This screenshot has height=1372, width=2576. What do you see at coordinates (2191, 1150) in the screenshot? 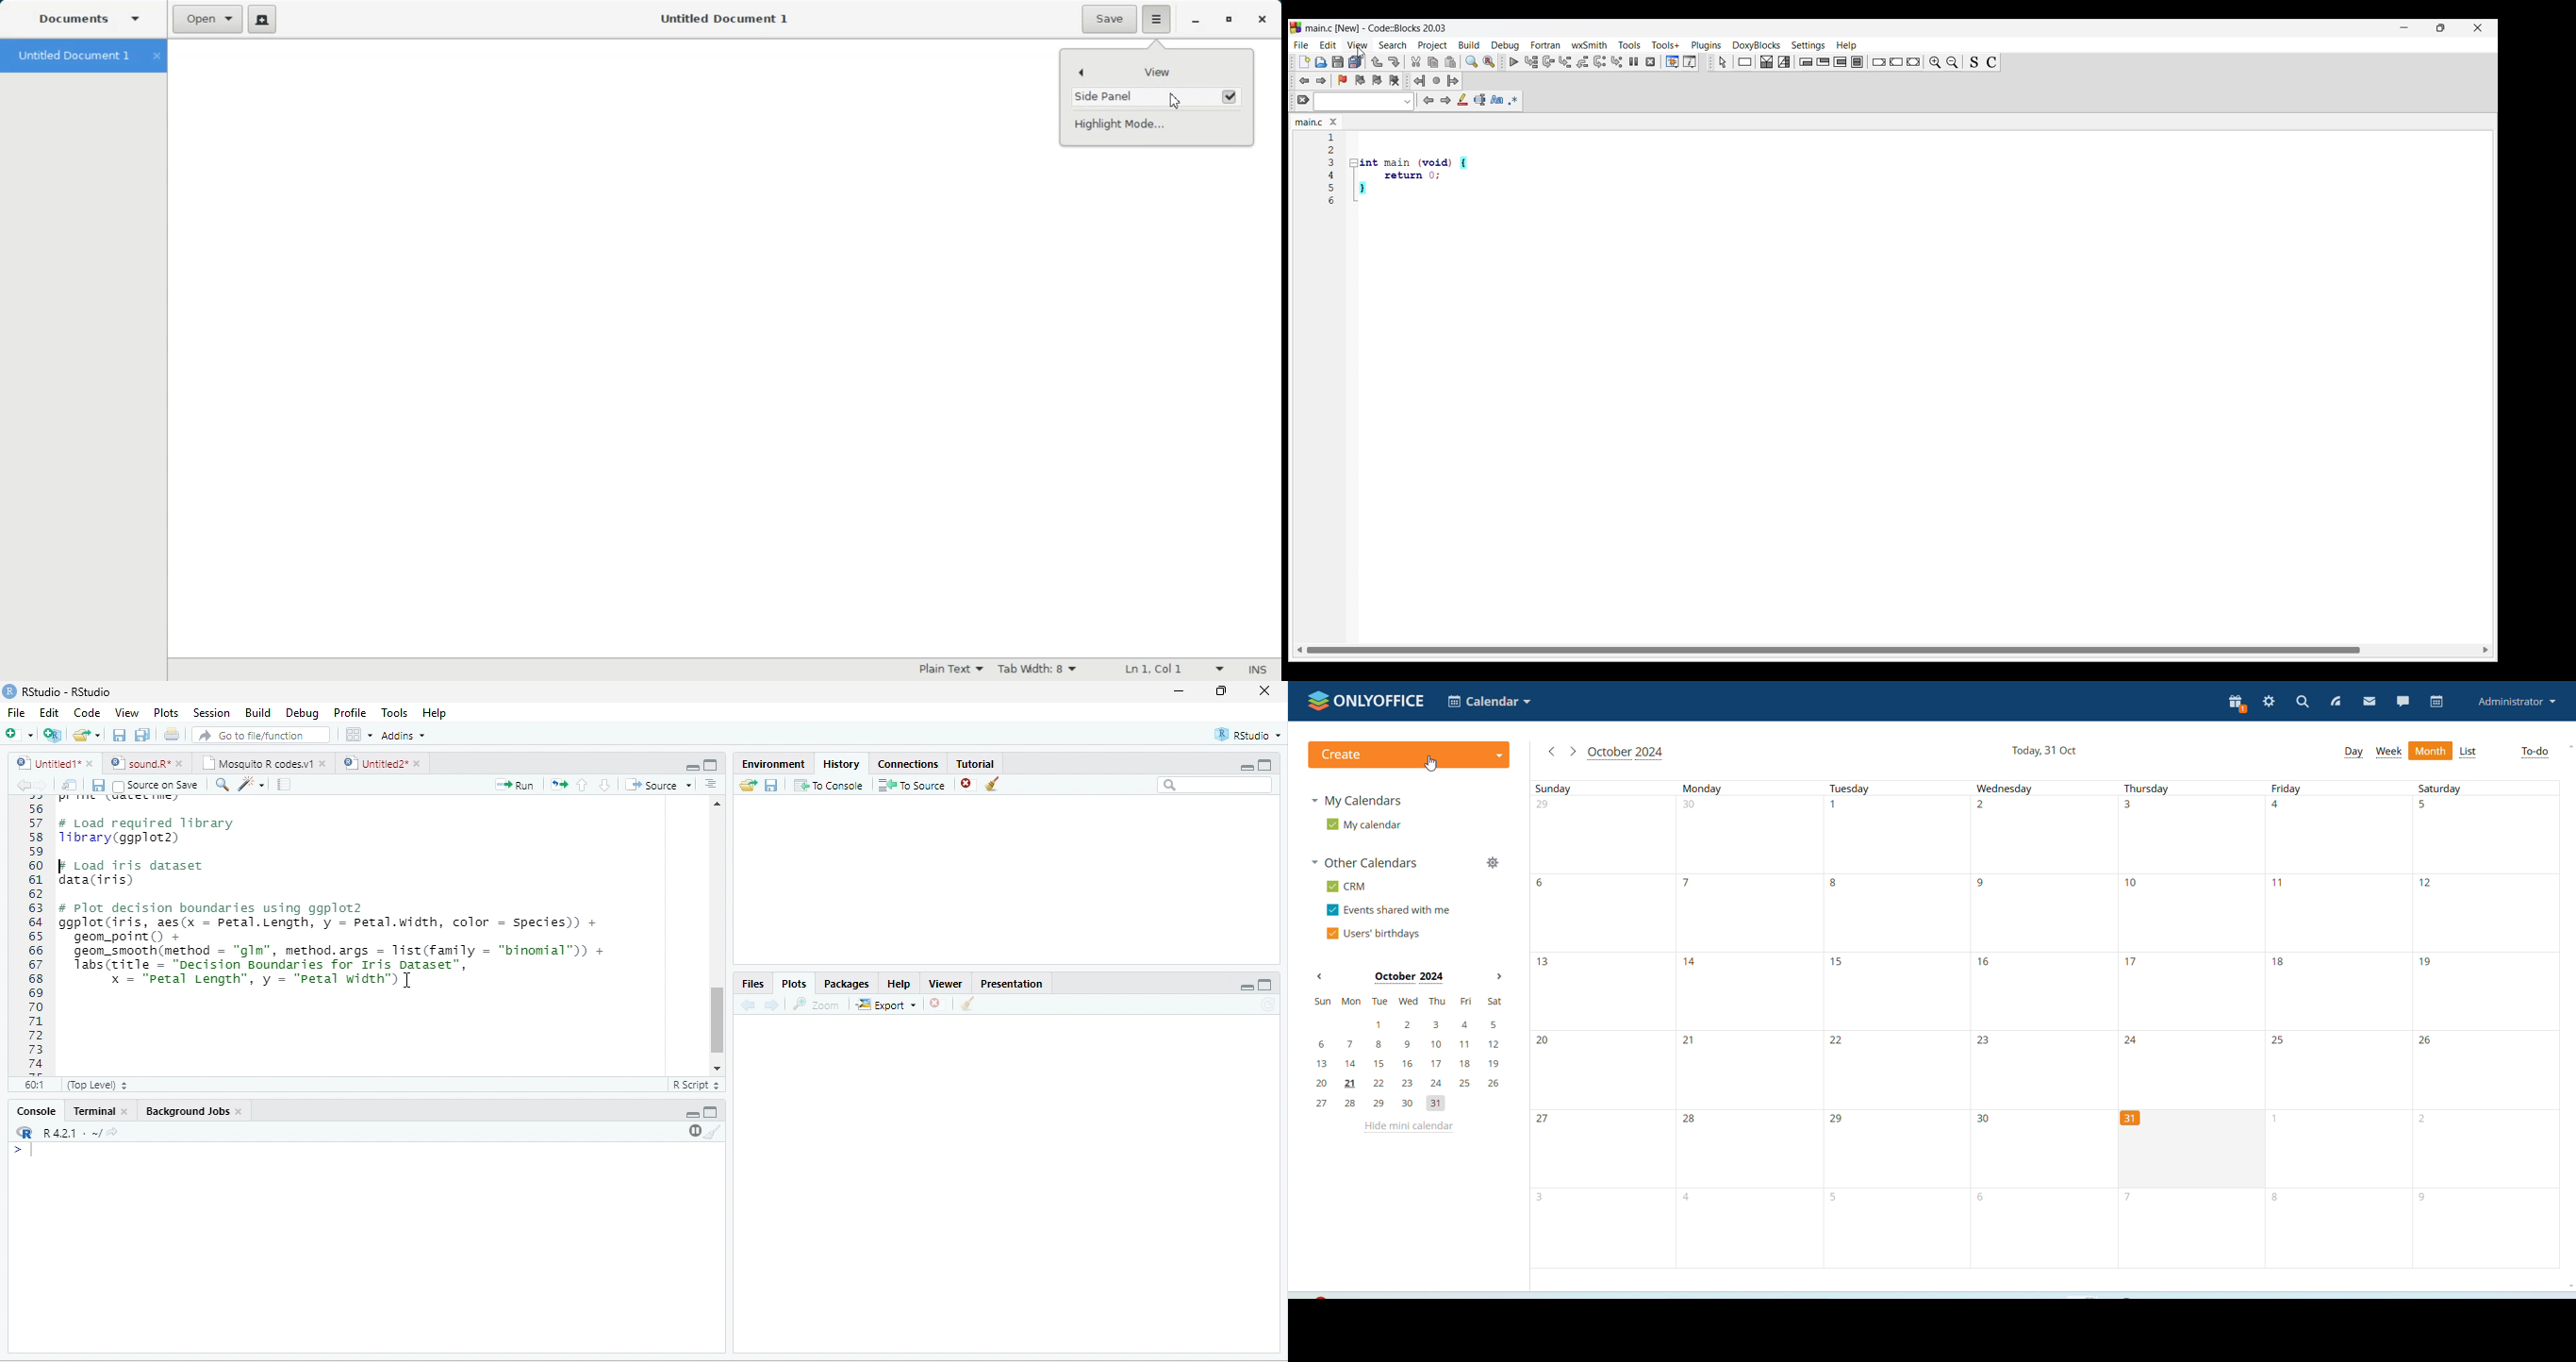
I see `cell for current date` at bounding box center [2191, 1150].